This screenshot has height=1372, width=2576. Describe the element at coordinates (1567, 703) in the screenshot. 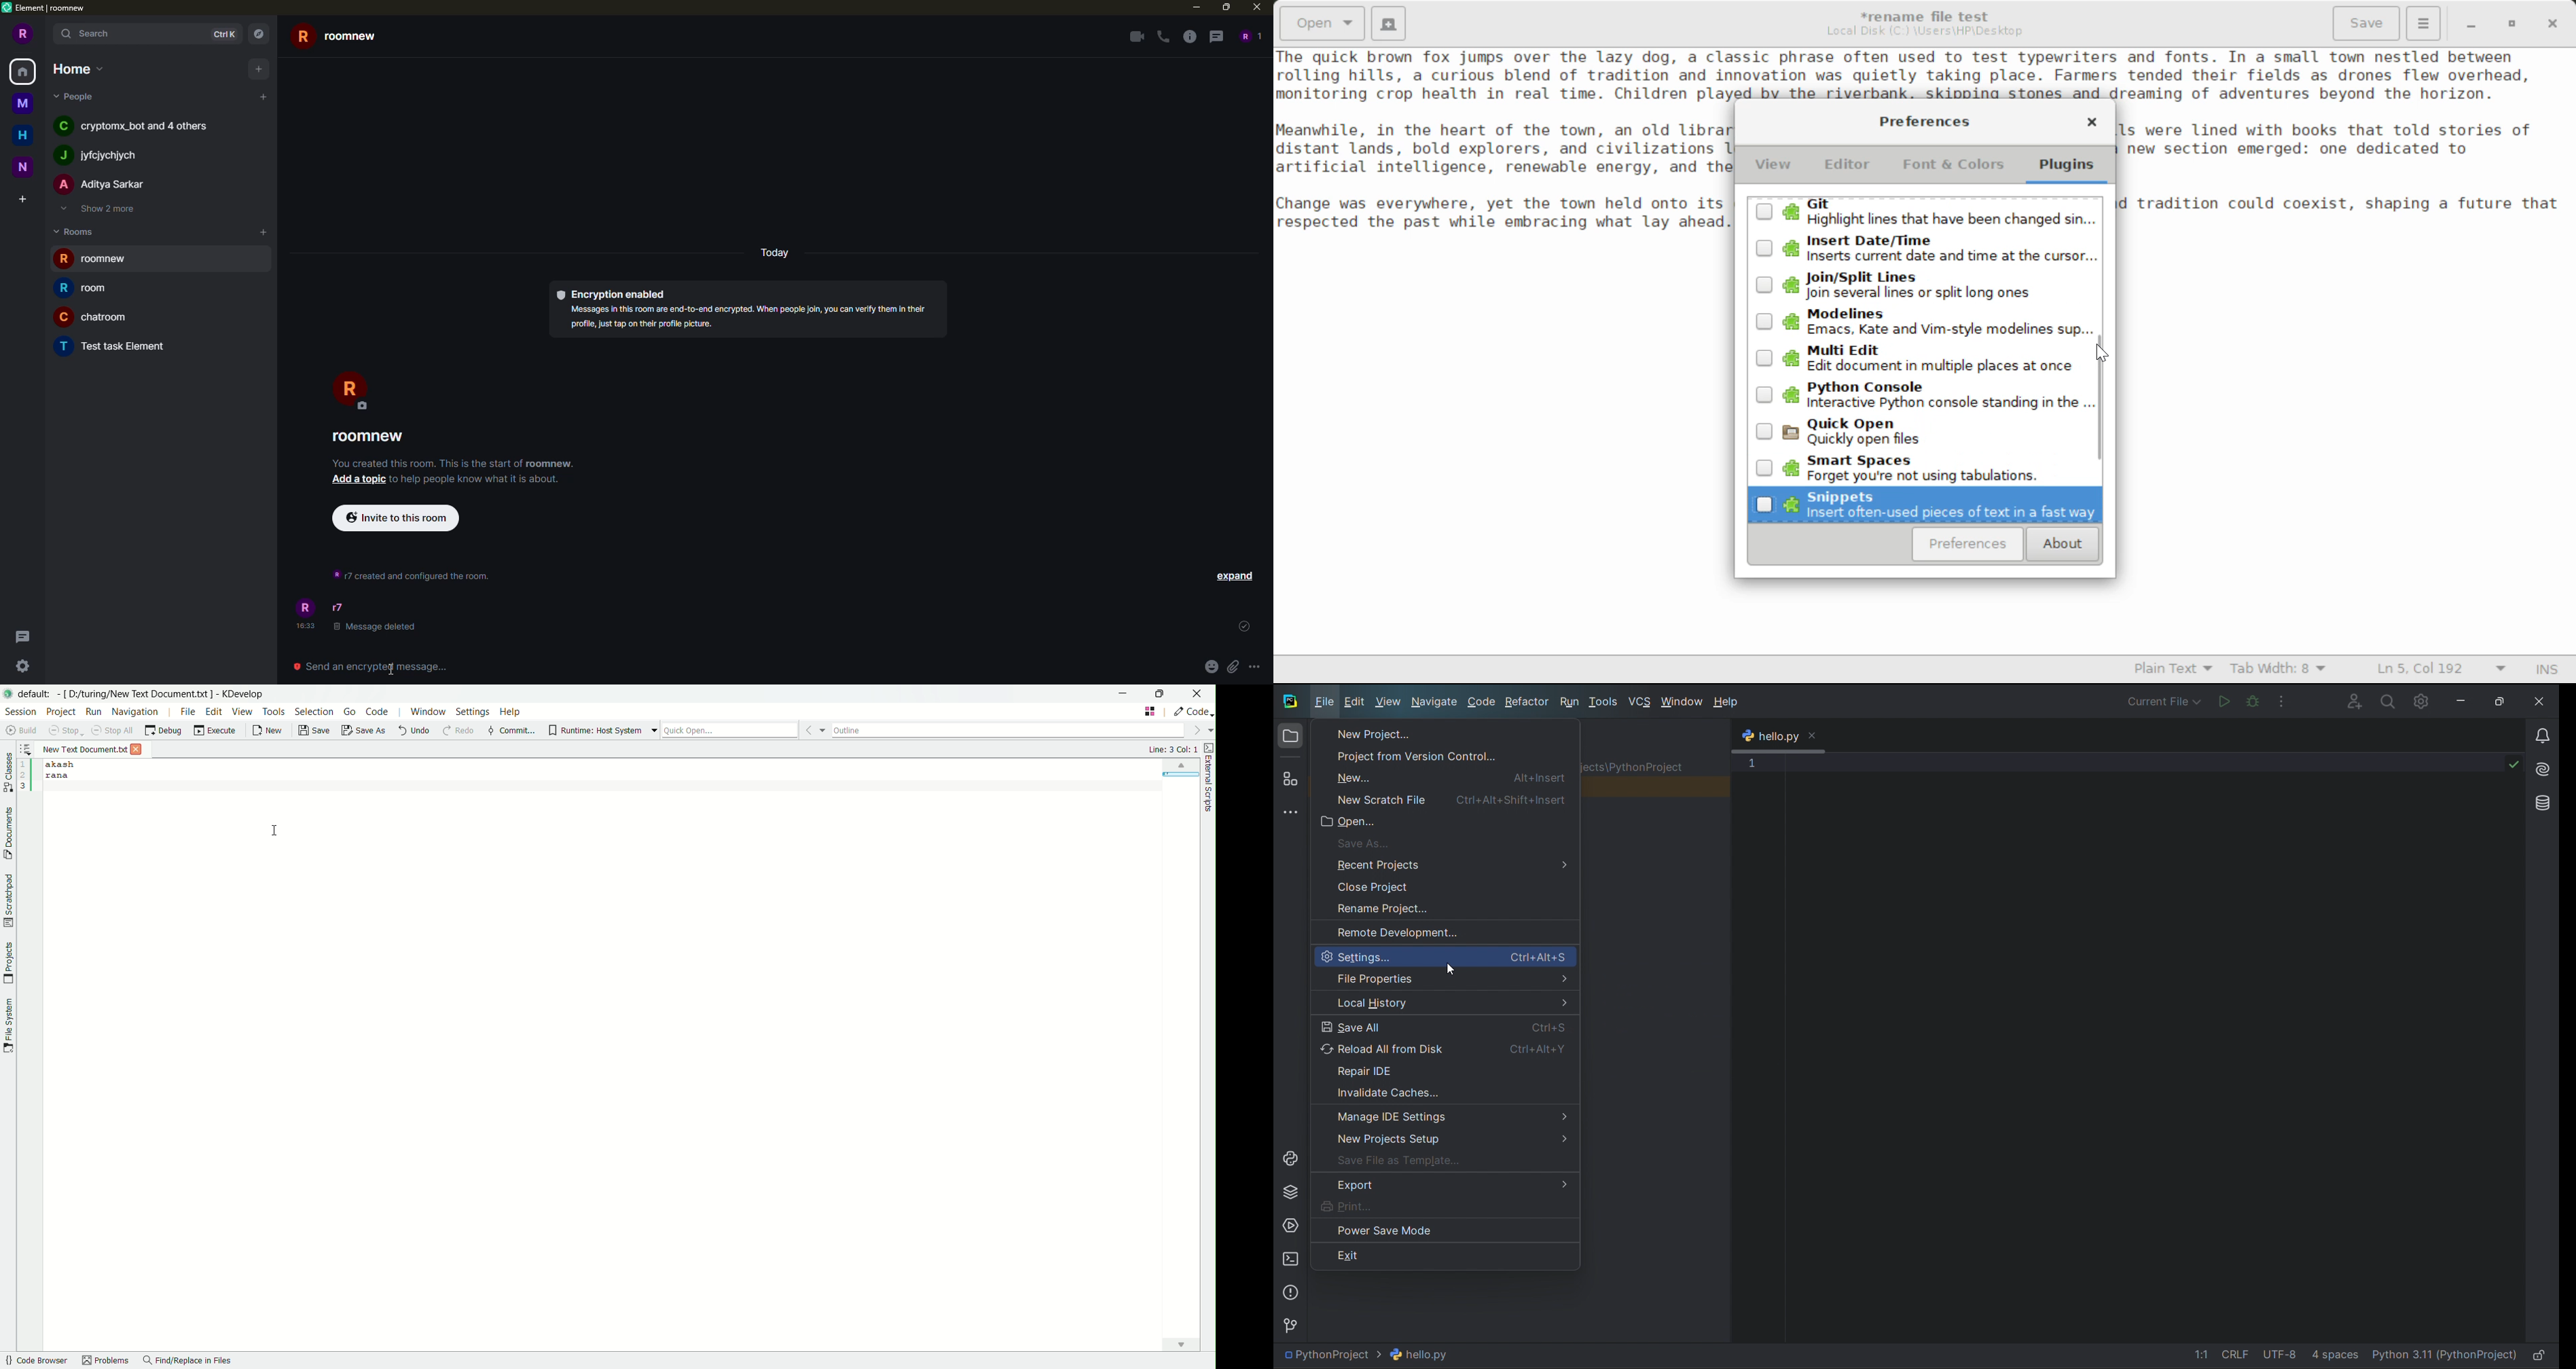

I see `run` at that location.